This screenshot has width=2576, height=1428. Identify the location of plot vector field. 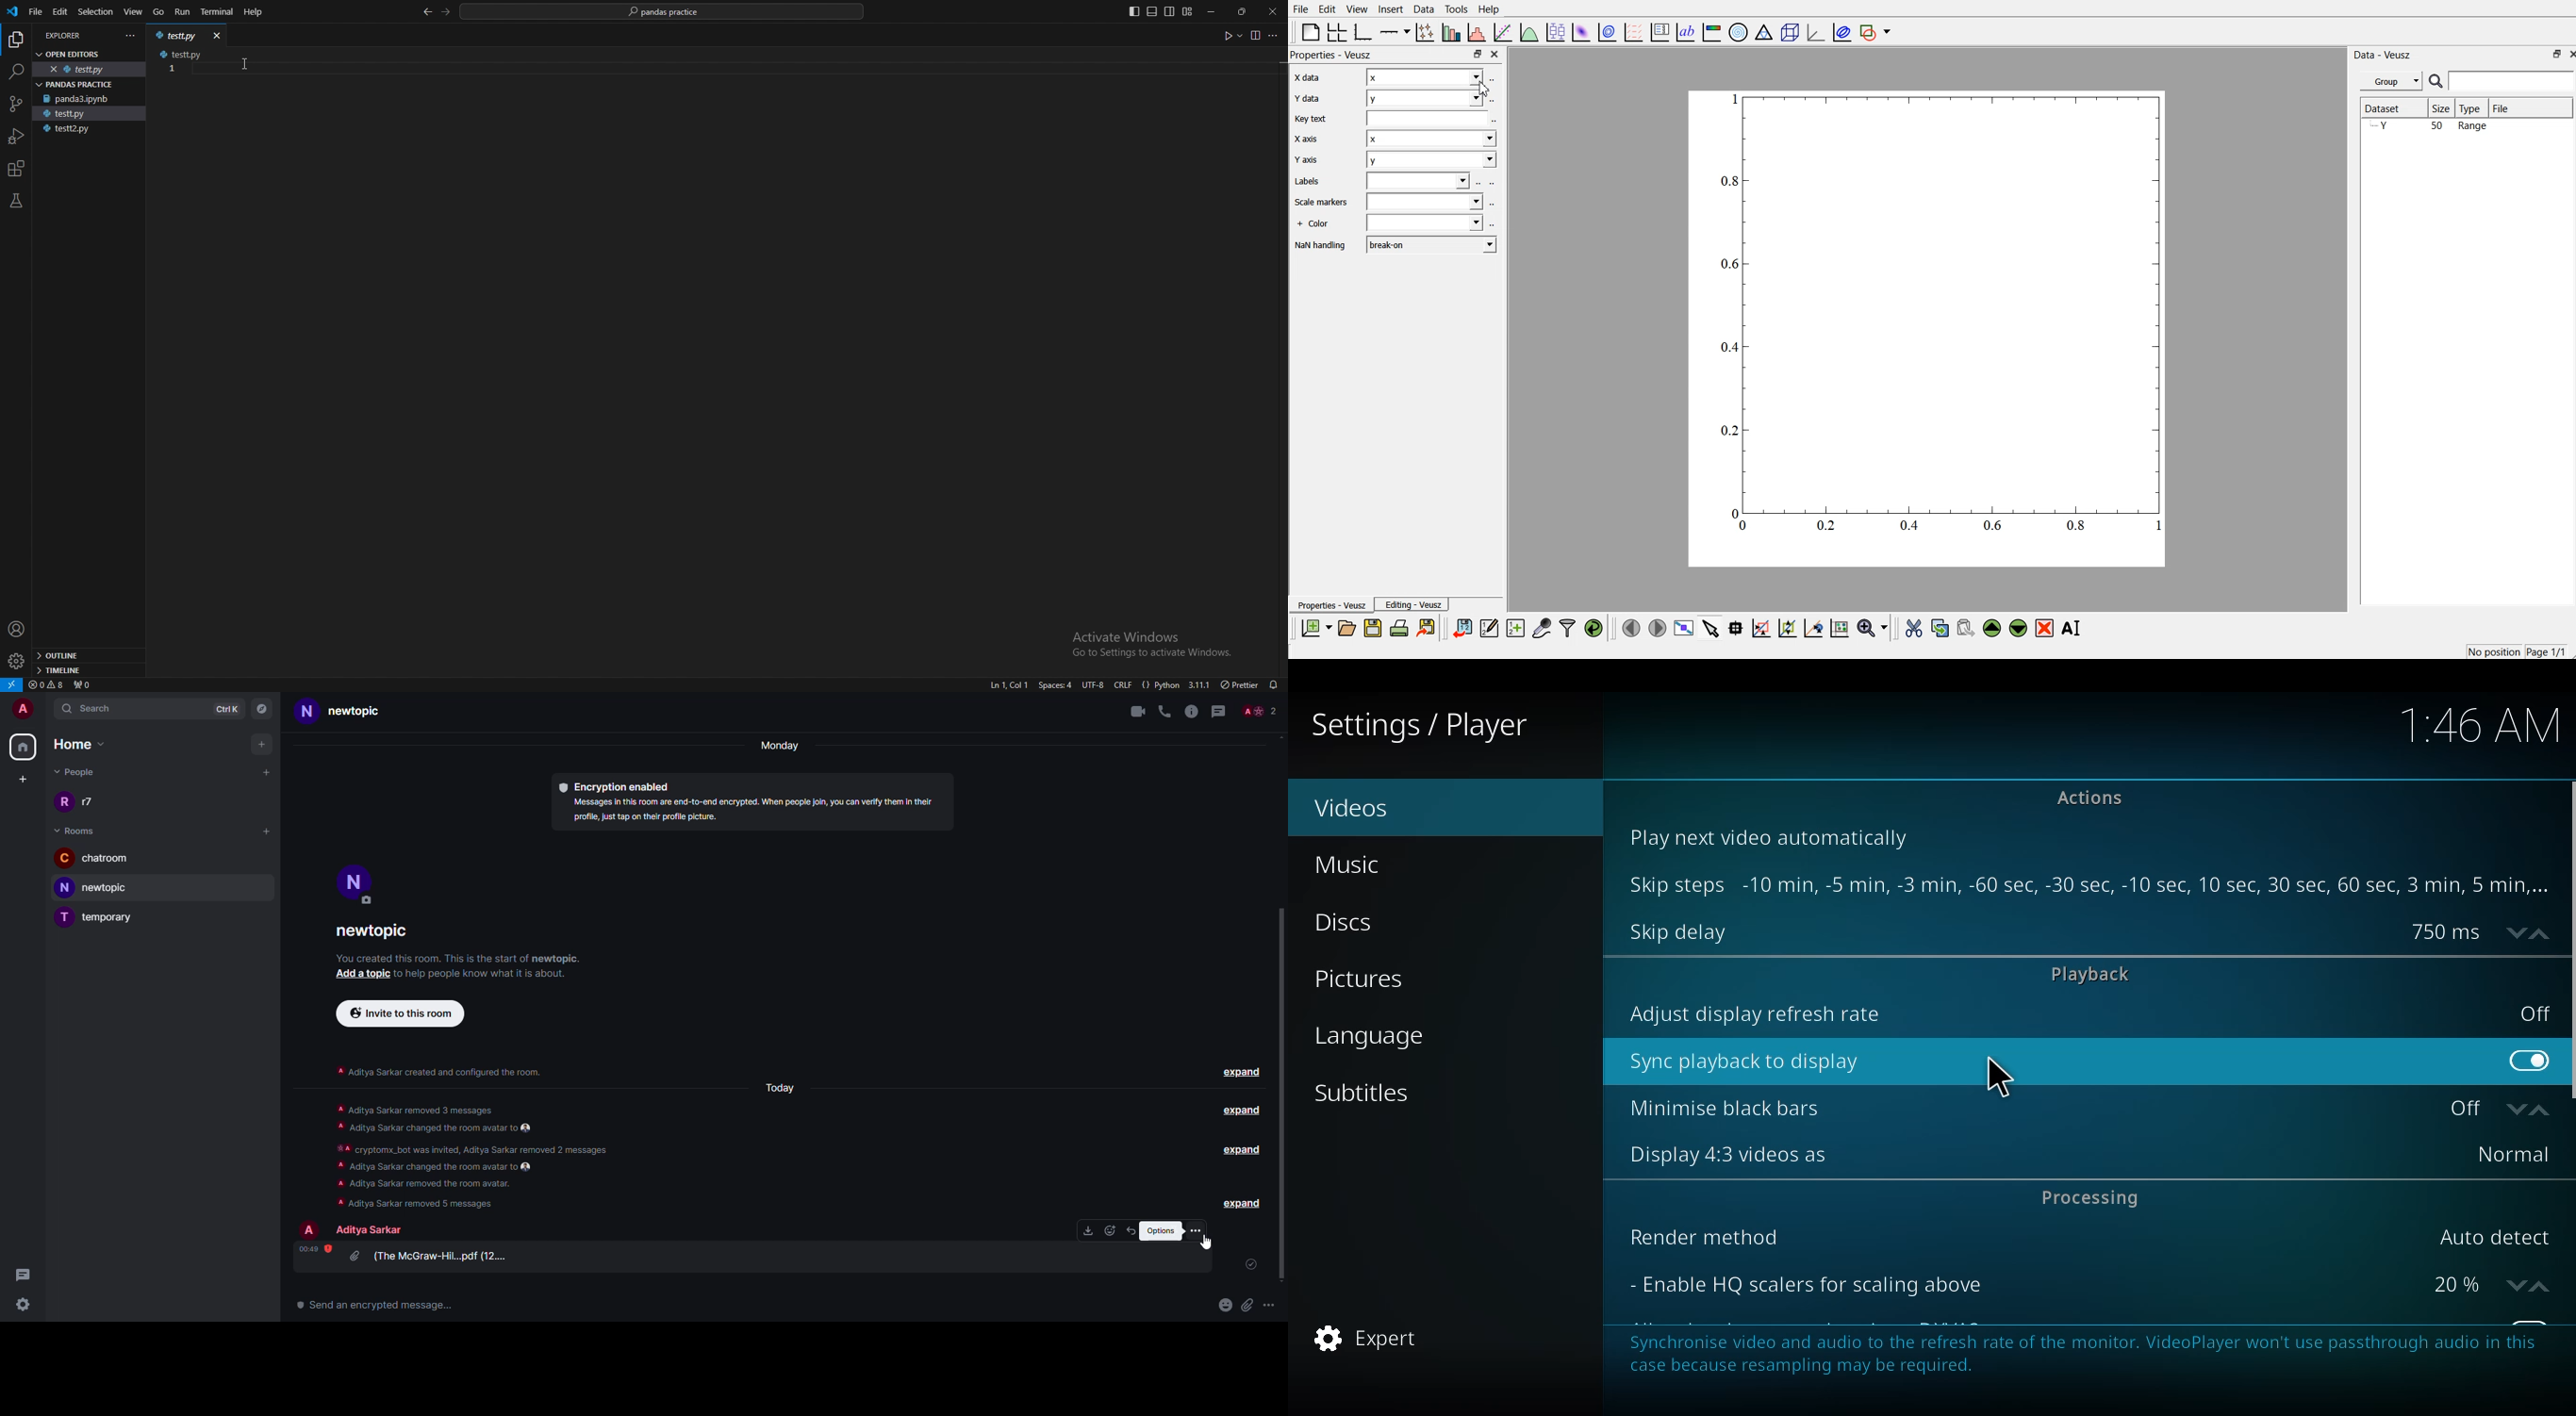
(1633, 30).